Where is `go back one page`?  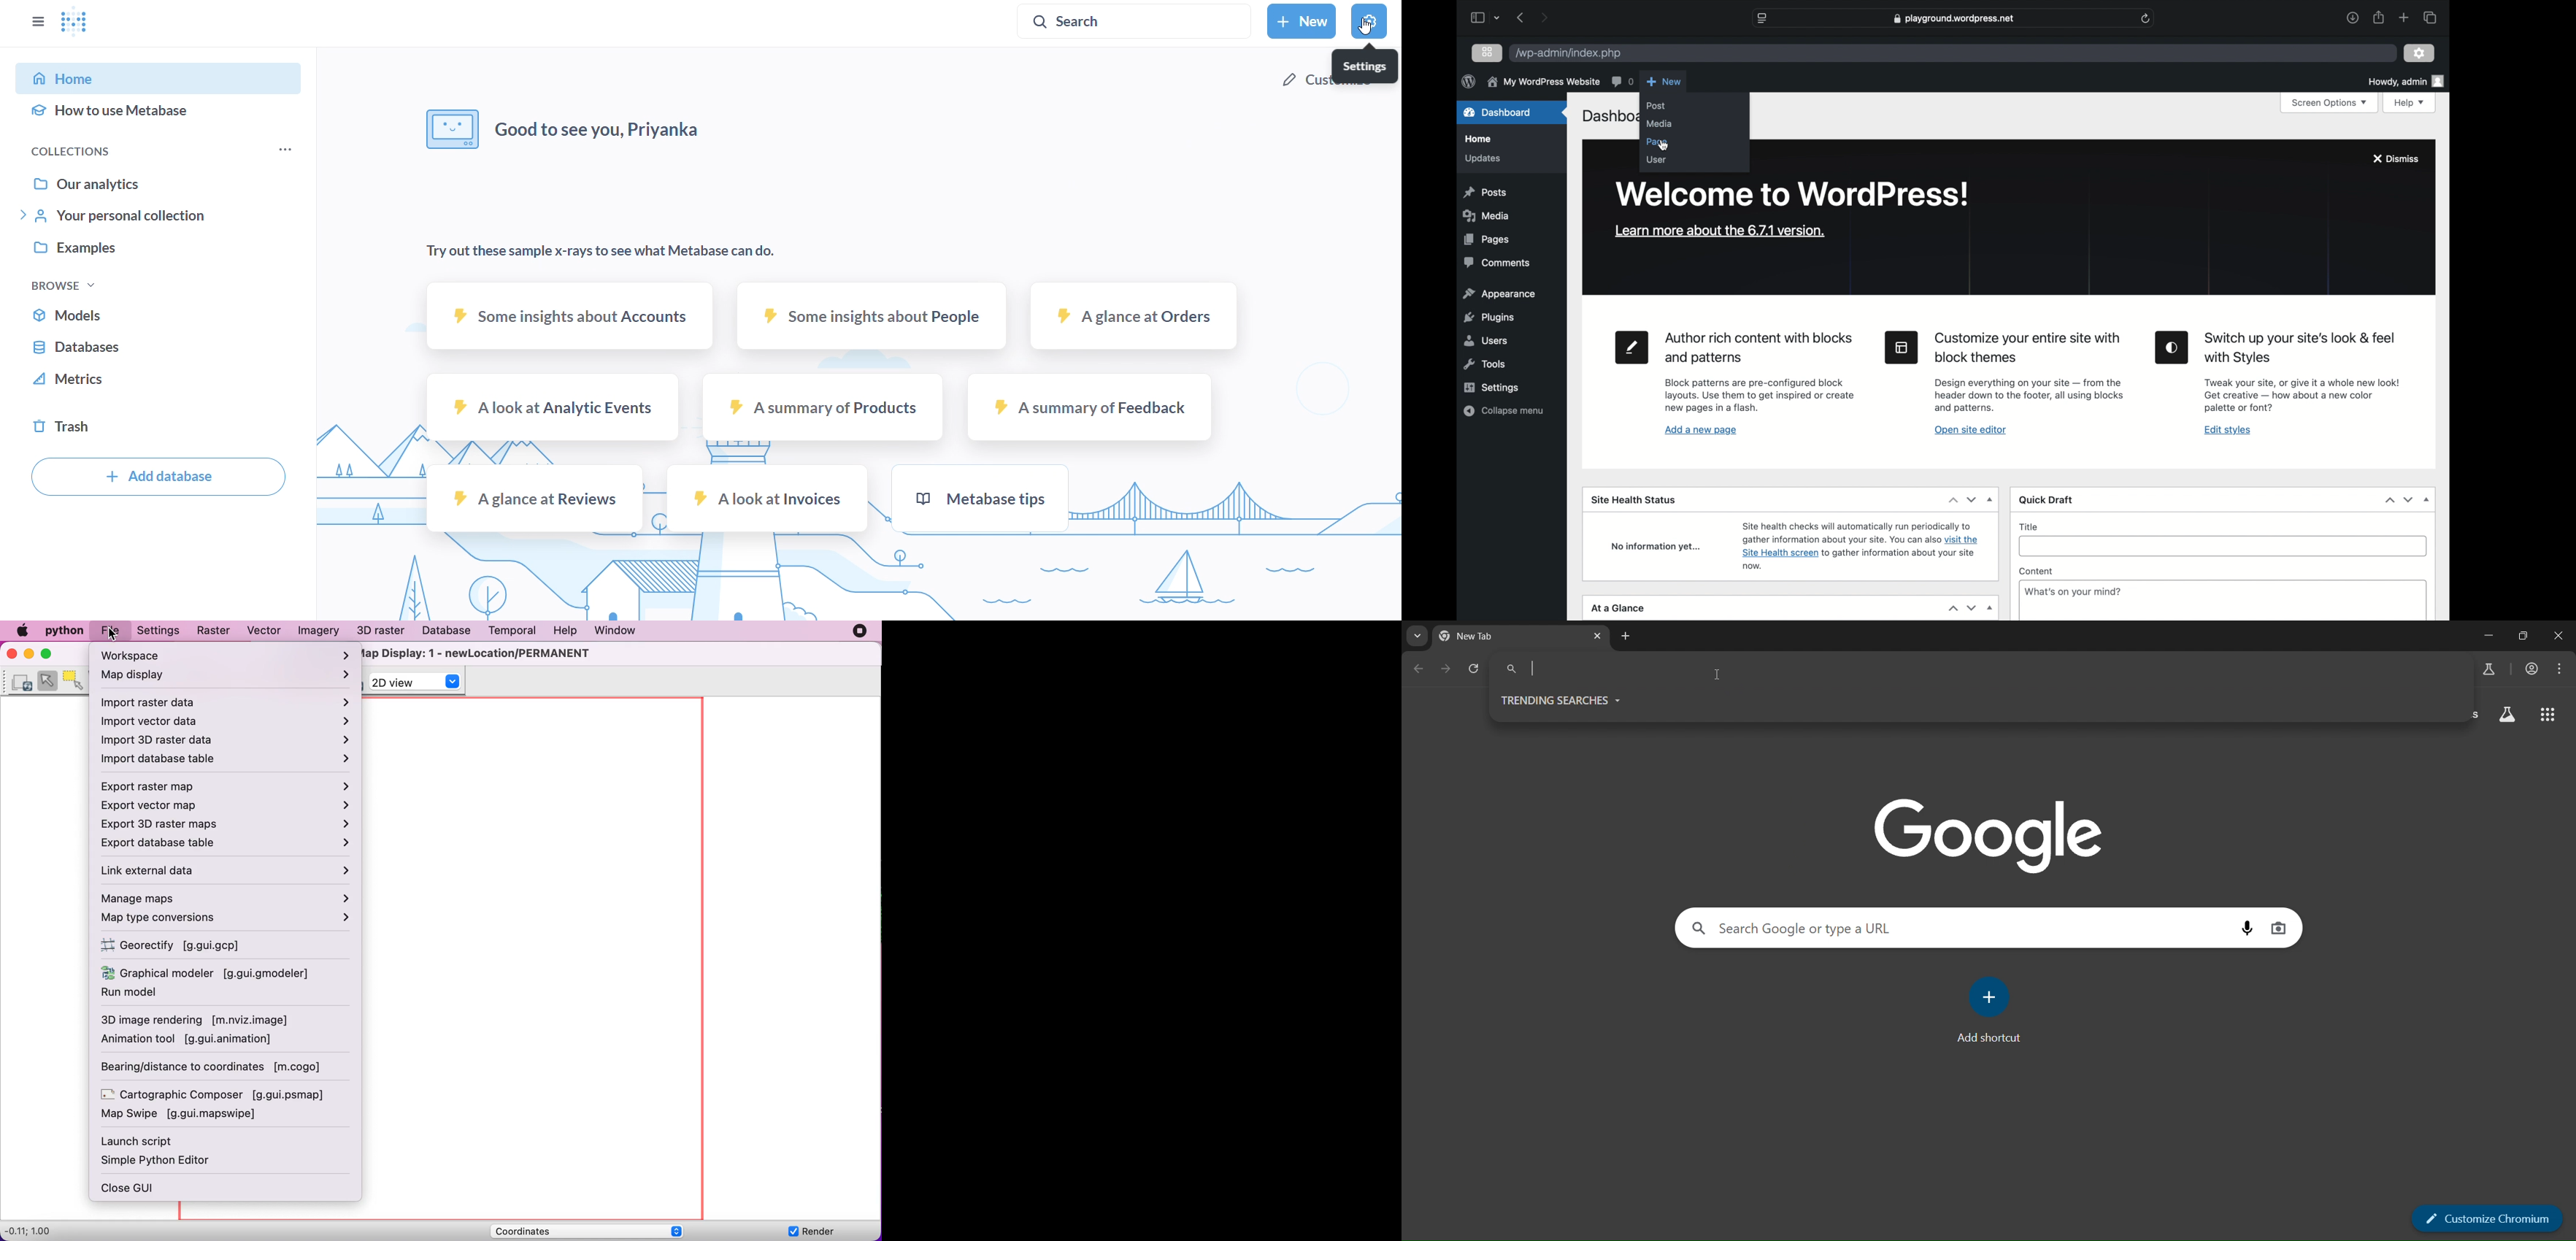
go back one page is located at coordinates (1417, 669).